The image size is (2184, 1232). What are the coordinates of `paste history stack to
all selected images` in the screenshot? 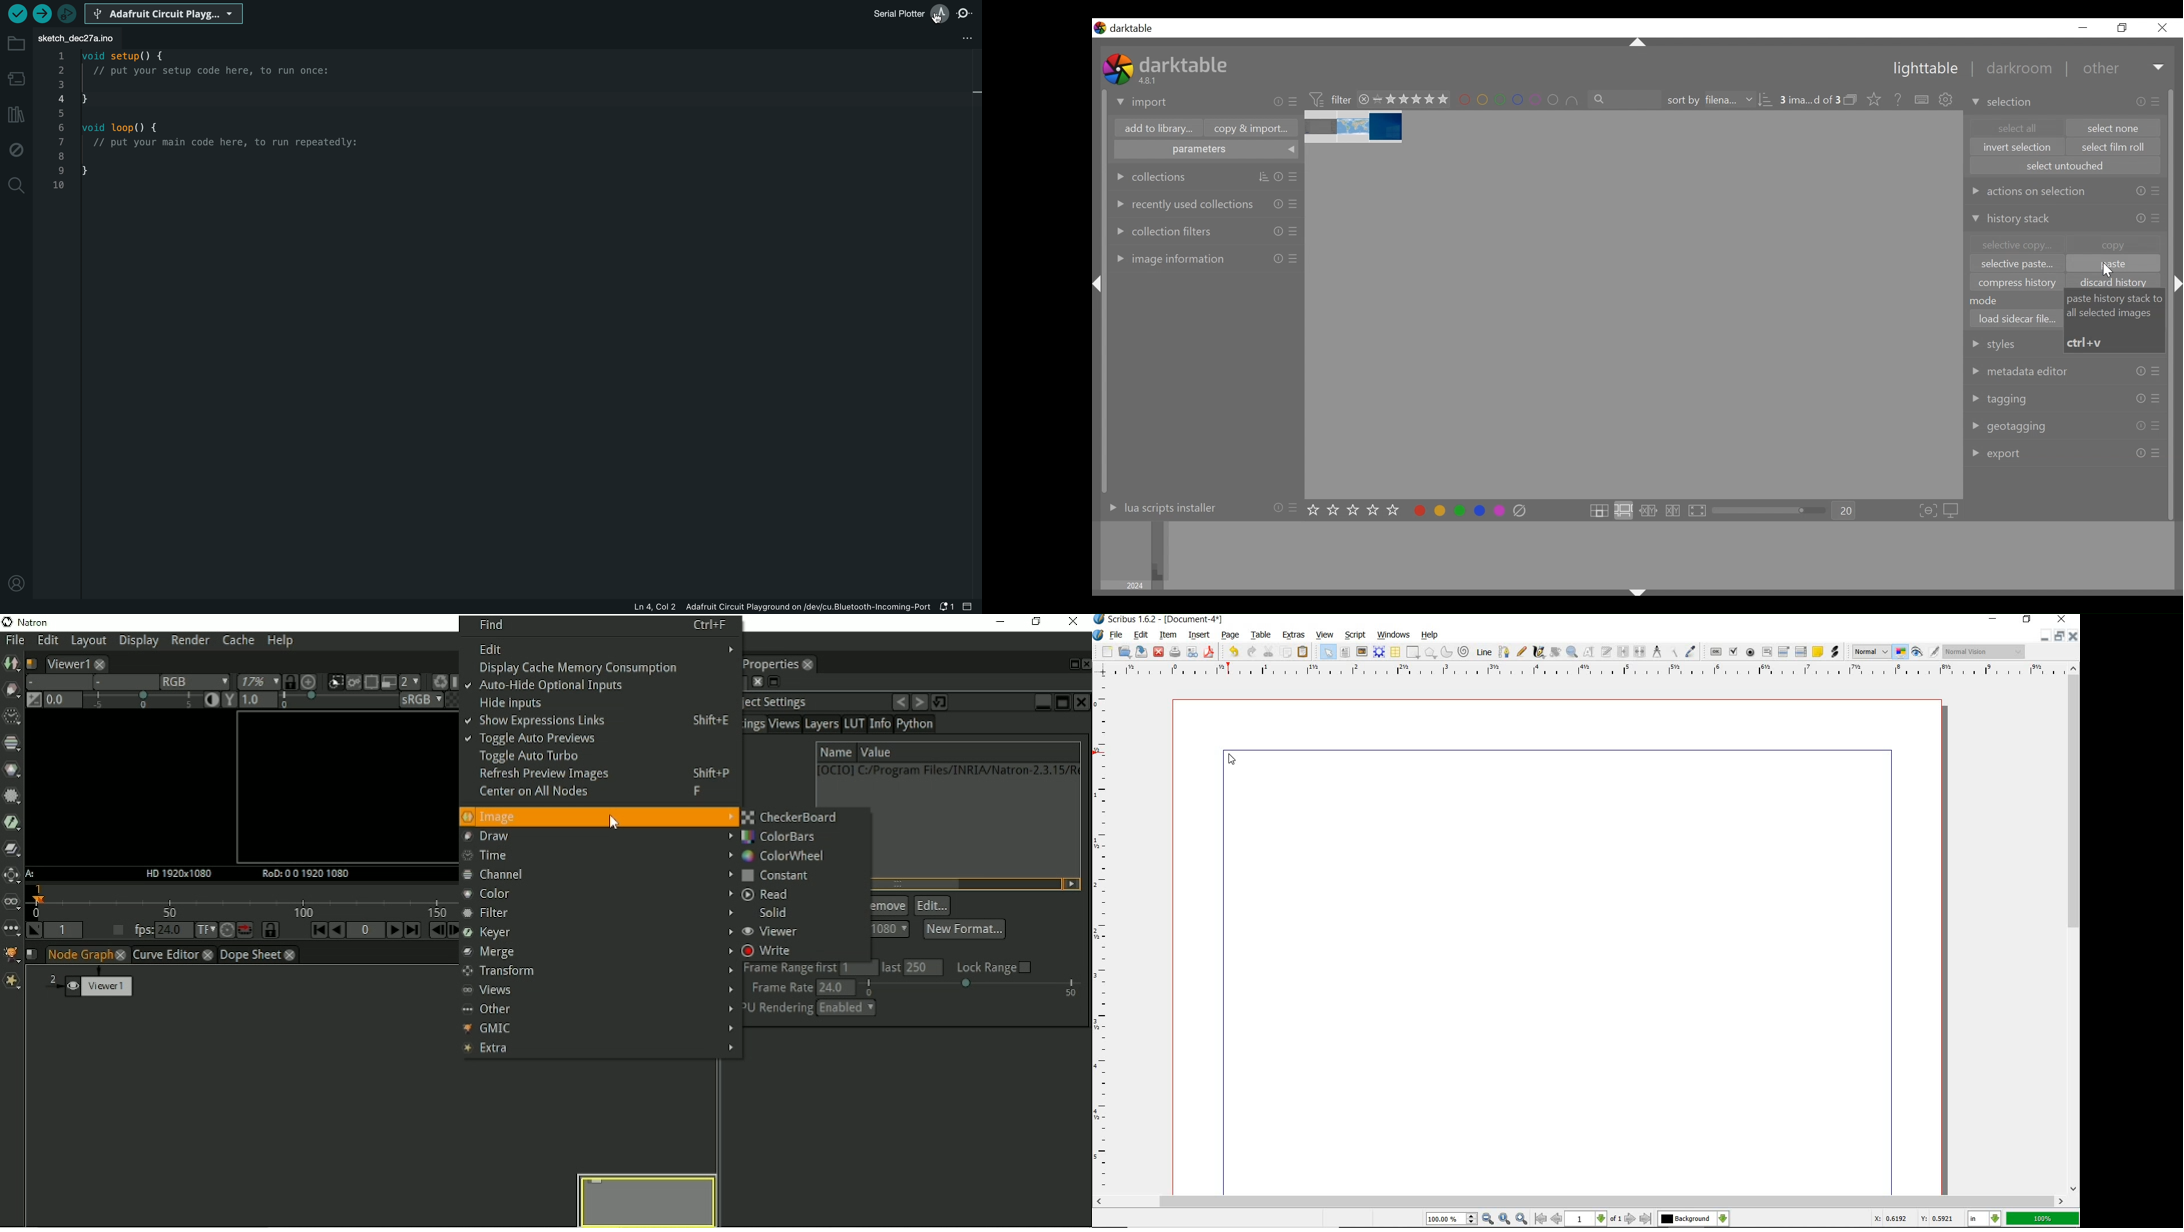 It's located at (2116, 306).